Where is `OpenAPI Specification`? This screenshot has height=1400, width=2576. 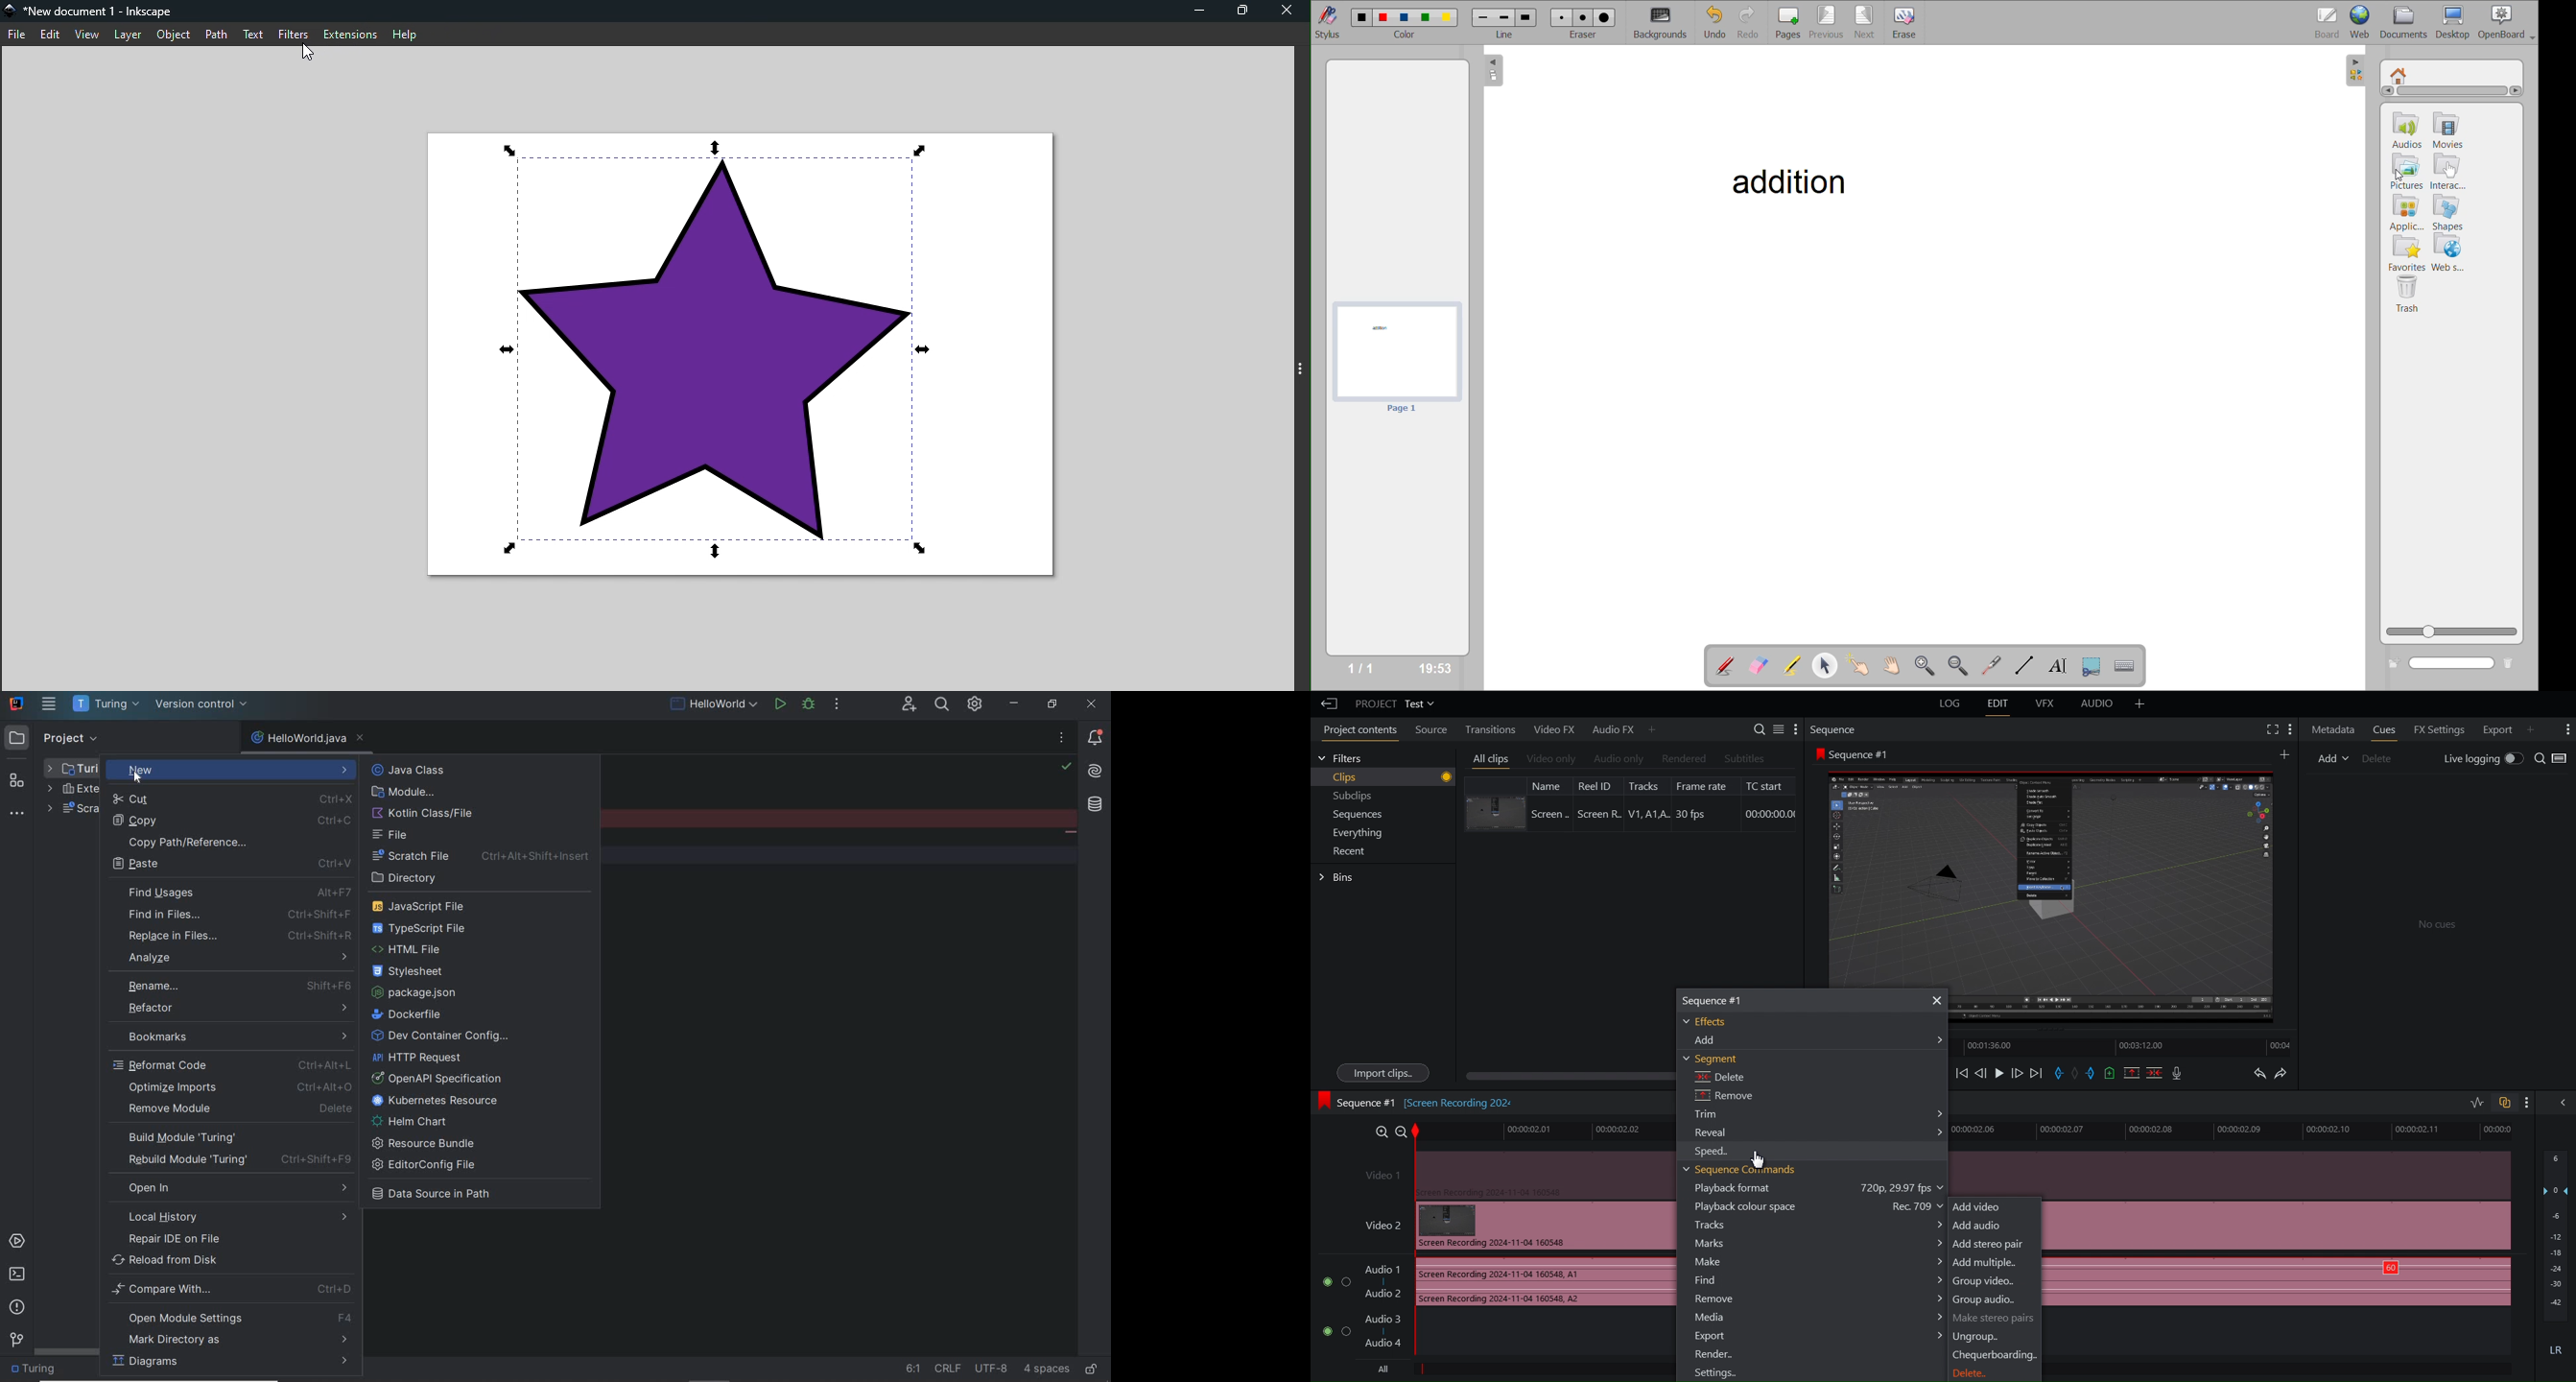
OpenAPI Specification is located at coordinates (442, 1078).